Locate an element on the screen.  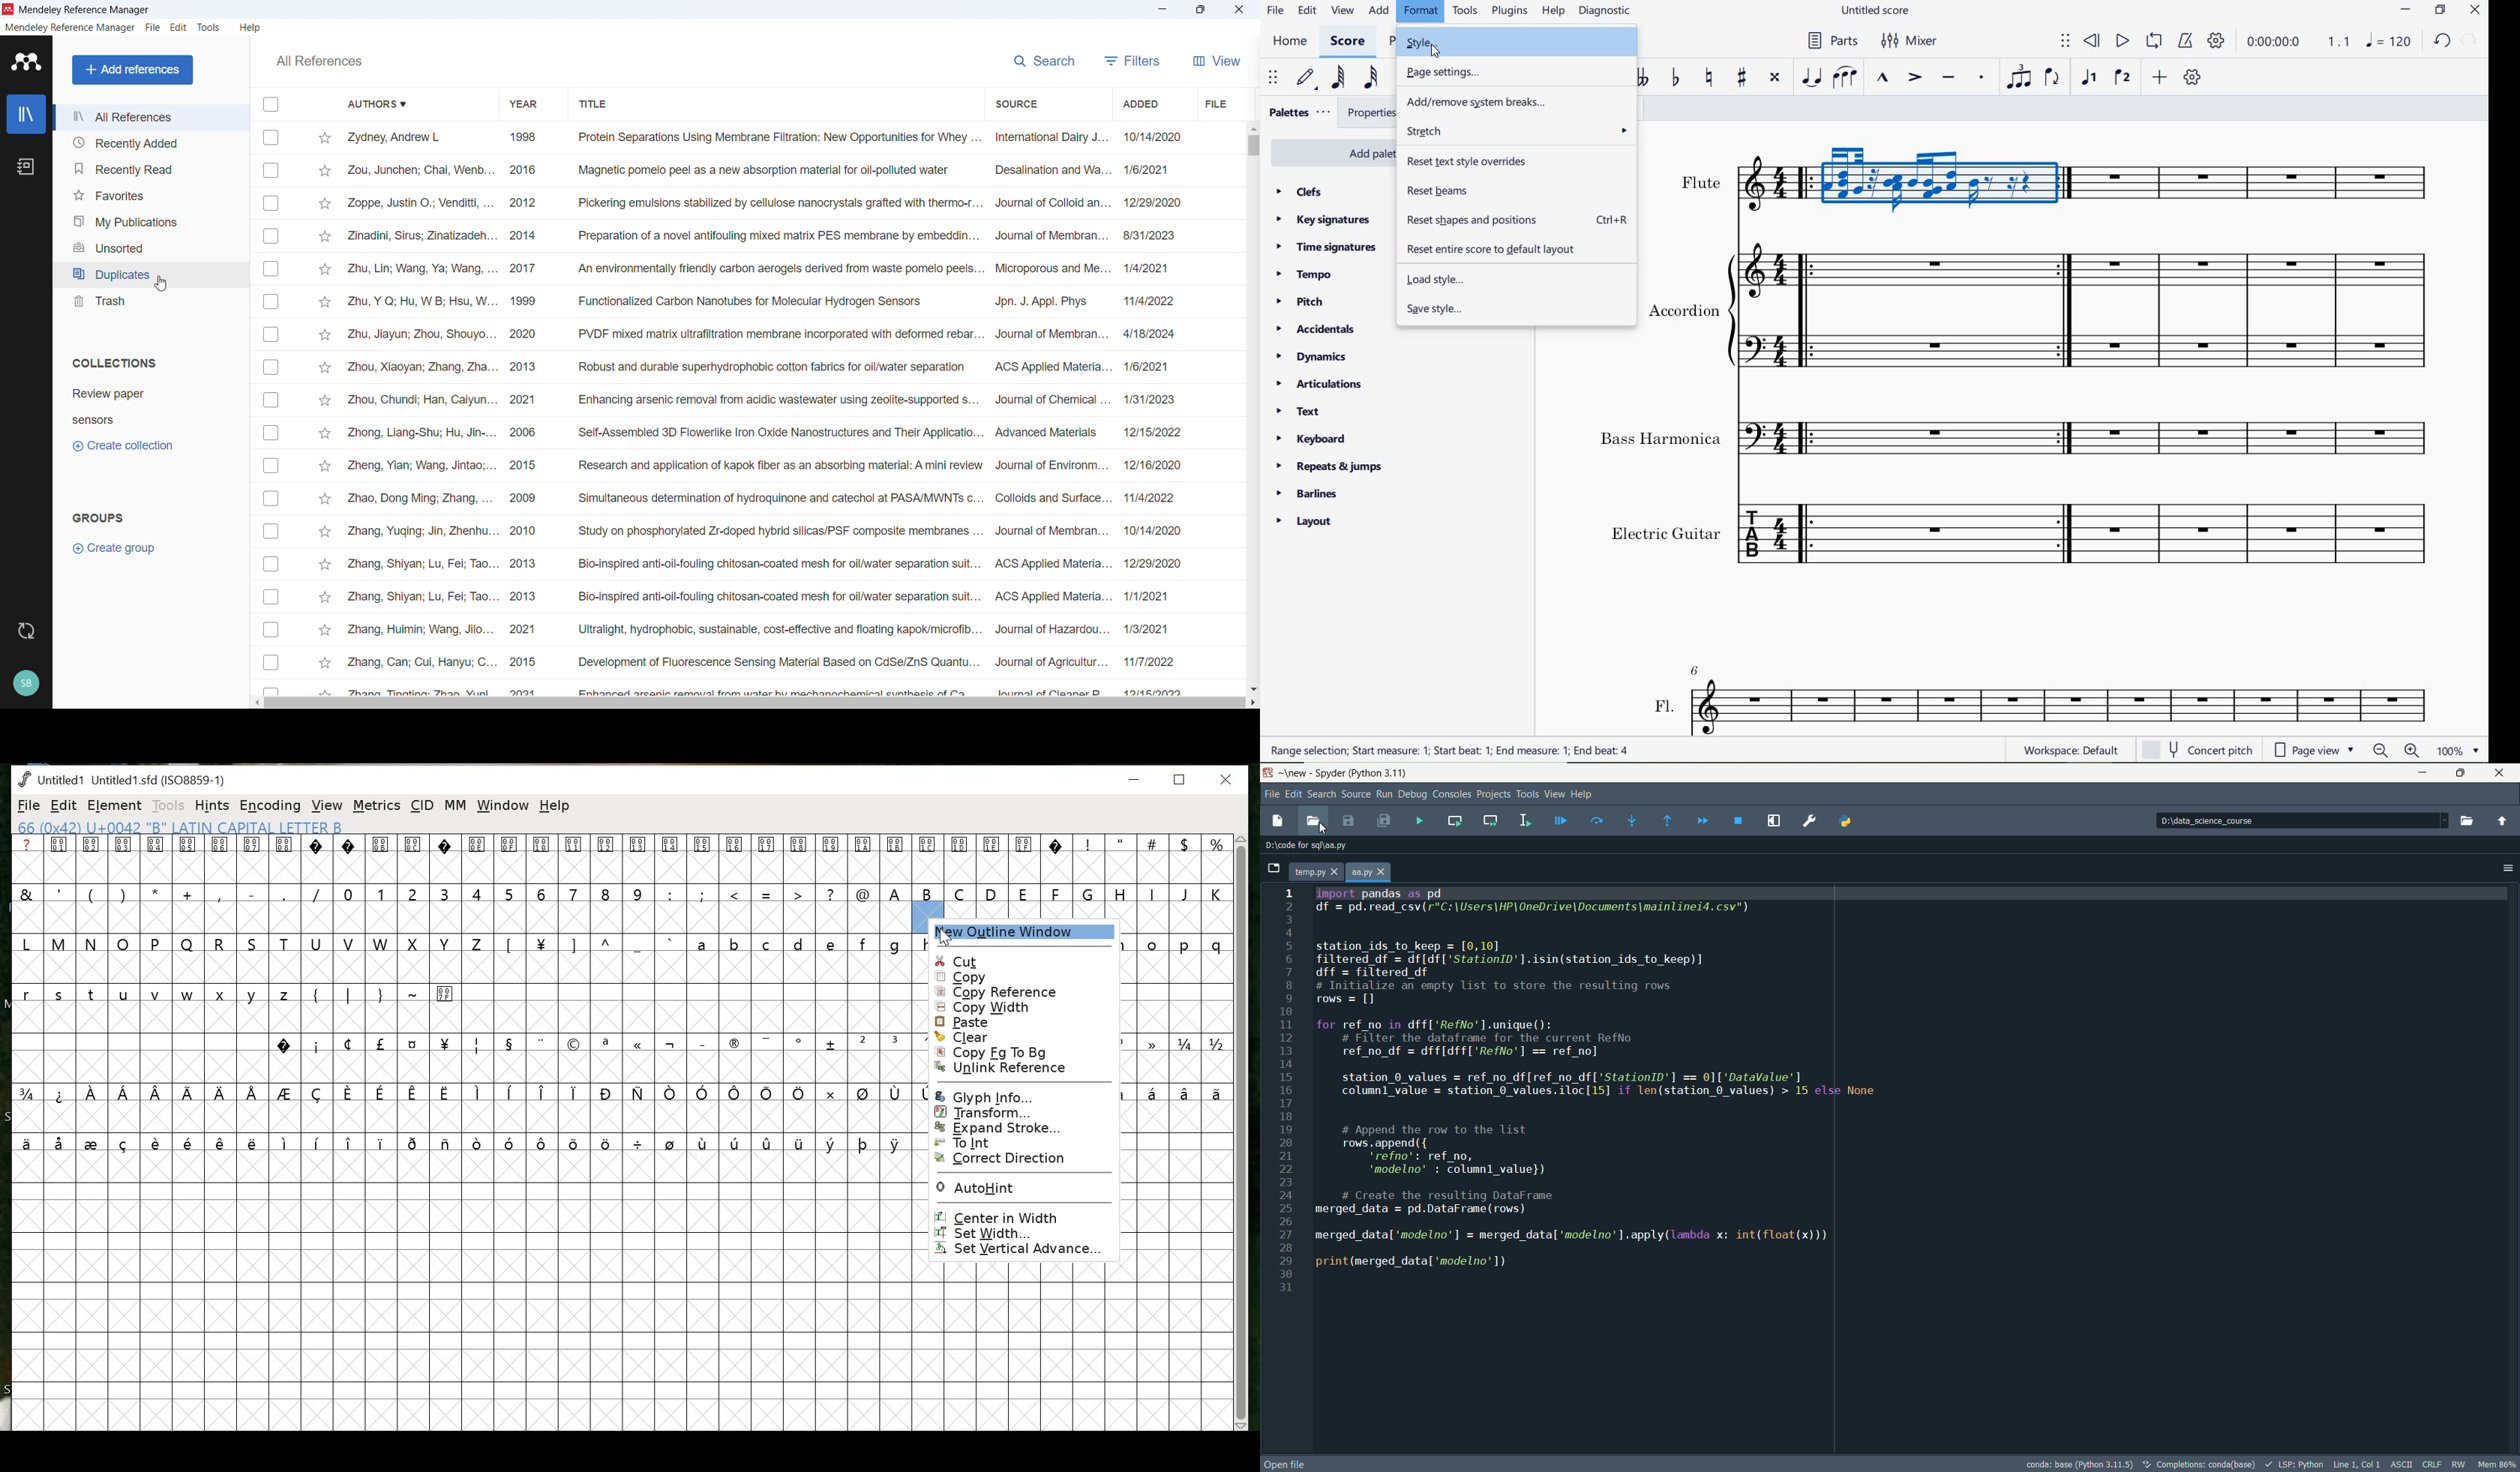
time signatures is located at coordinates (1328, 250).